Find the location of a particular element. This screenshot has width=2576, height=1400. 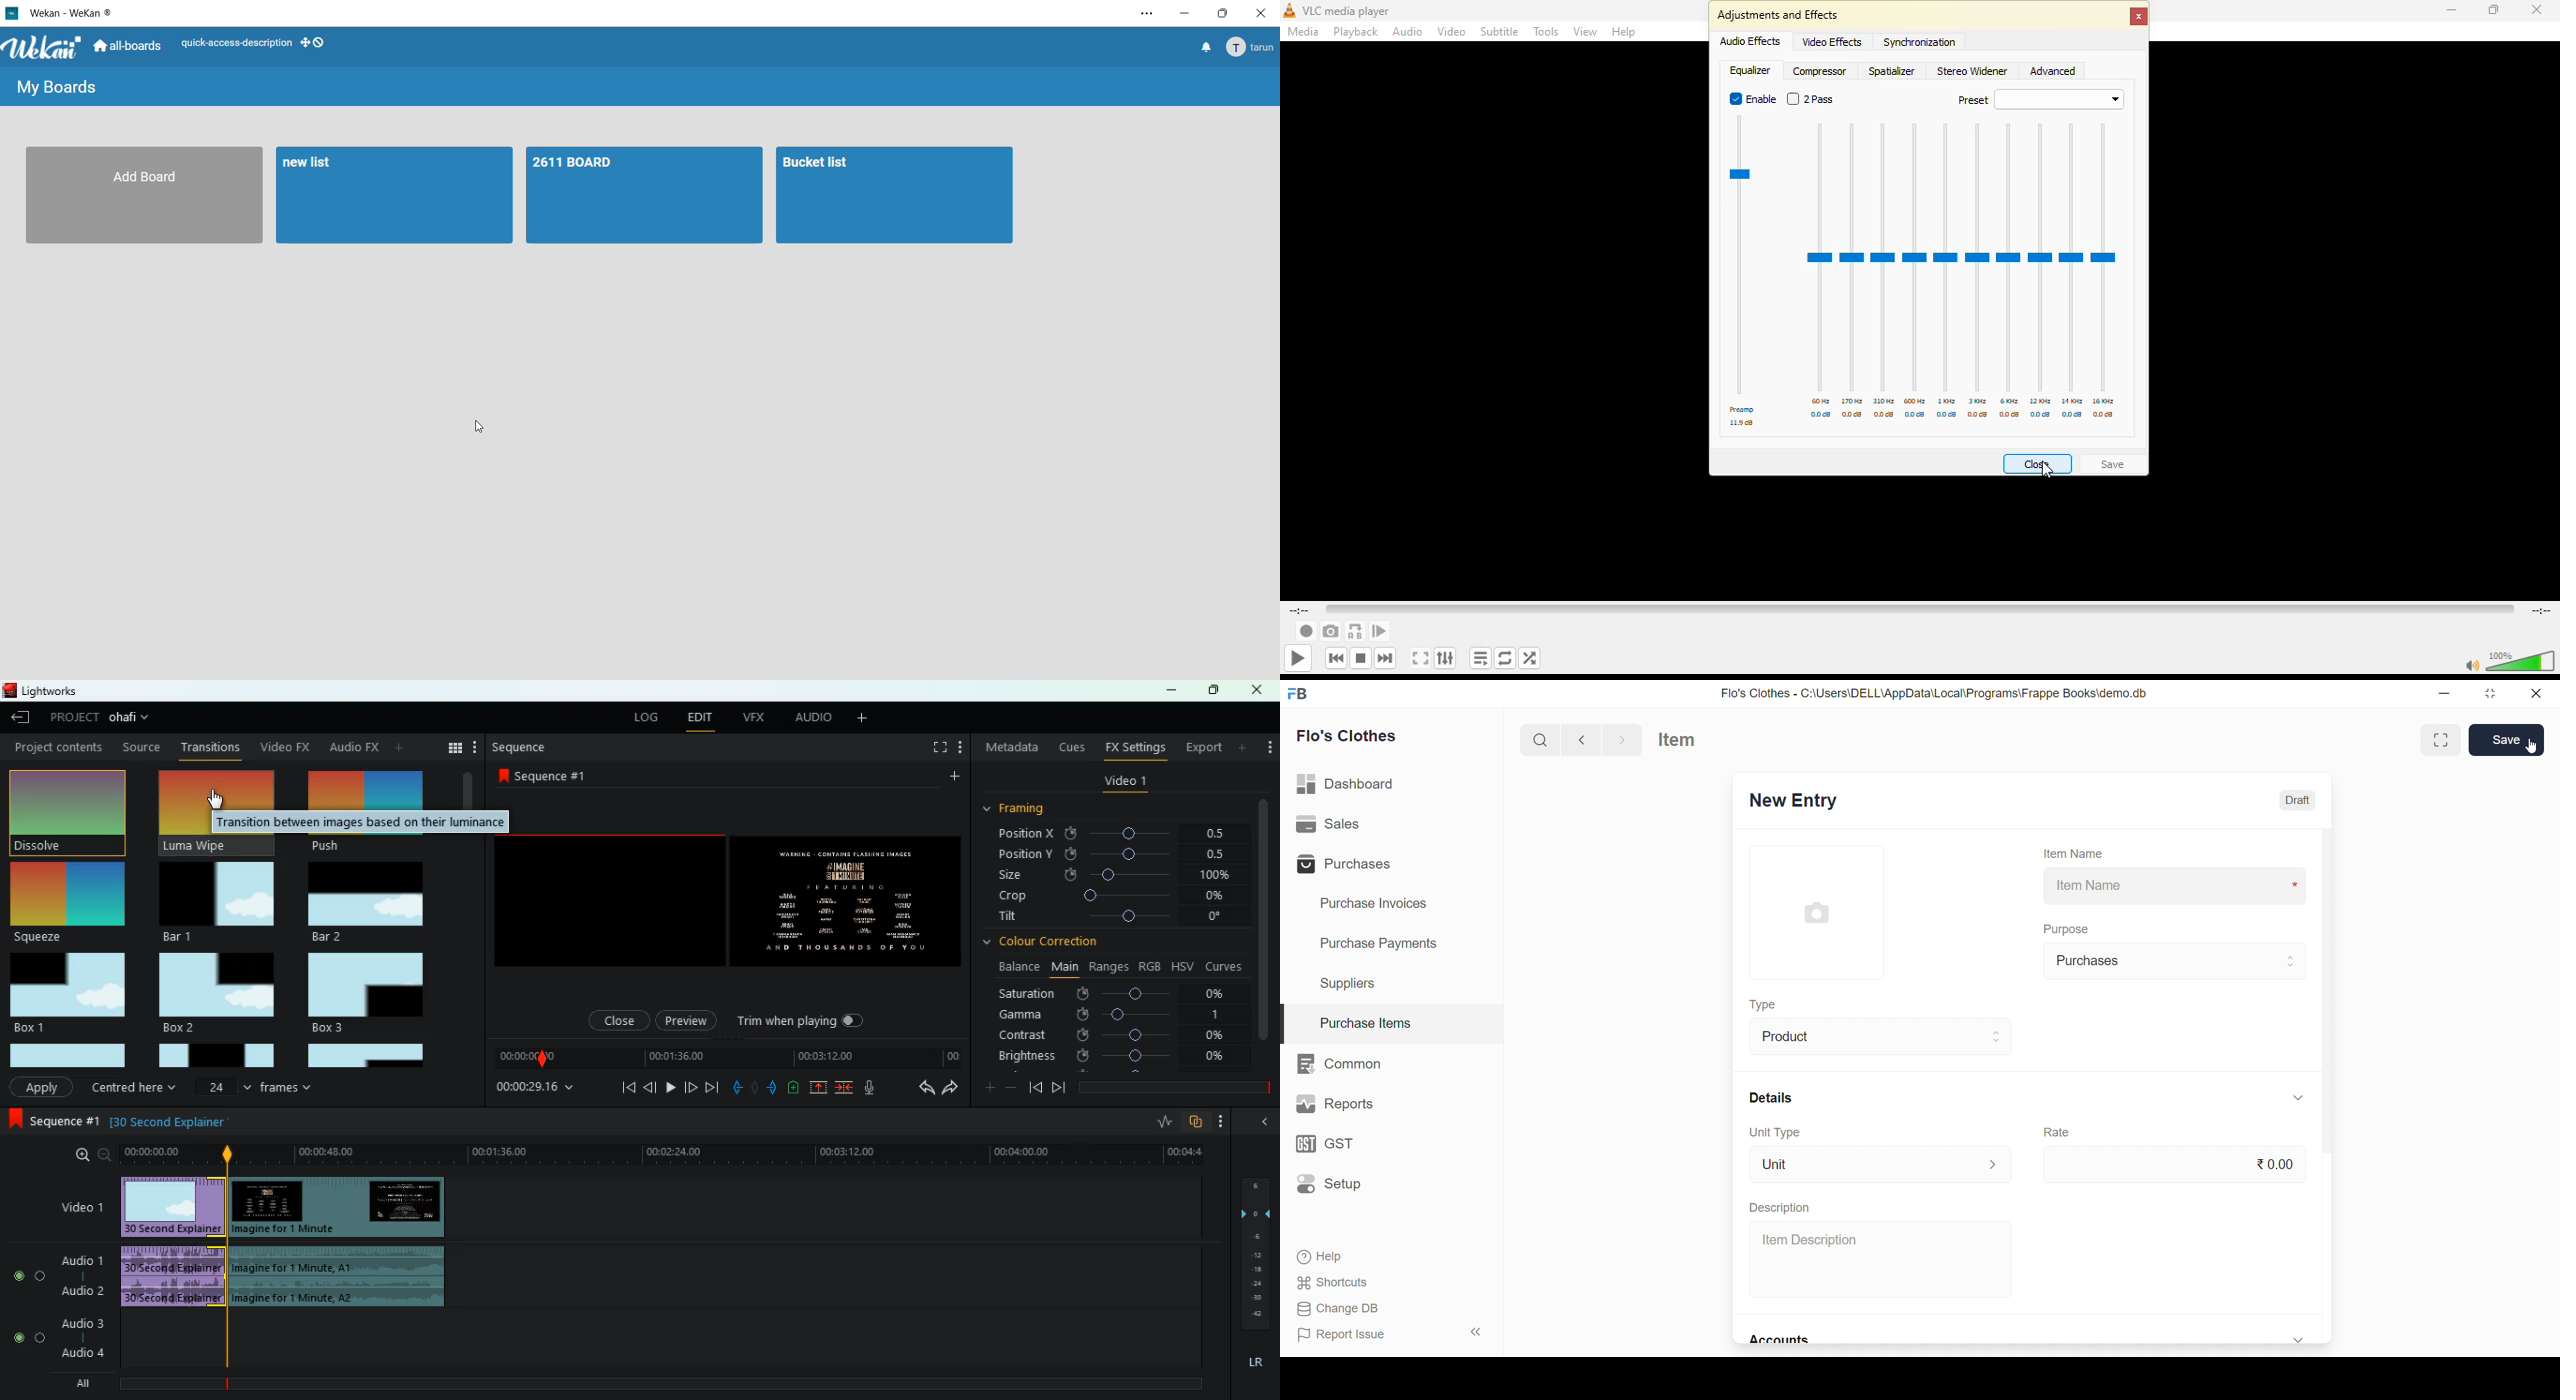

Reports is located at coordinates (1336, 1104).